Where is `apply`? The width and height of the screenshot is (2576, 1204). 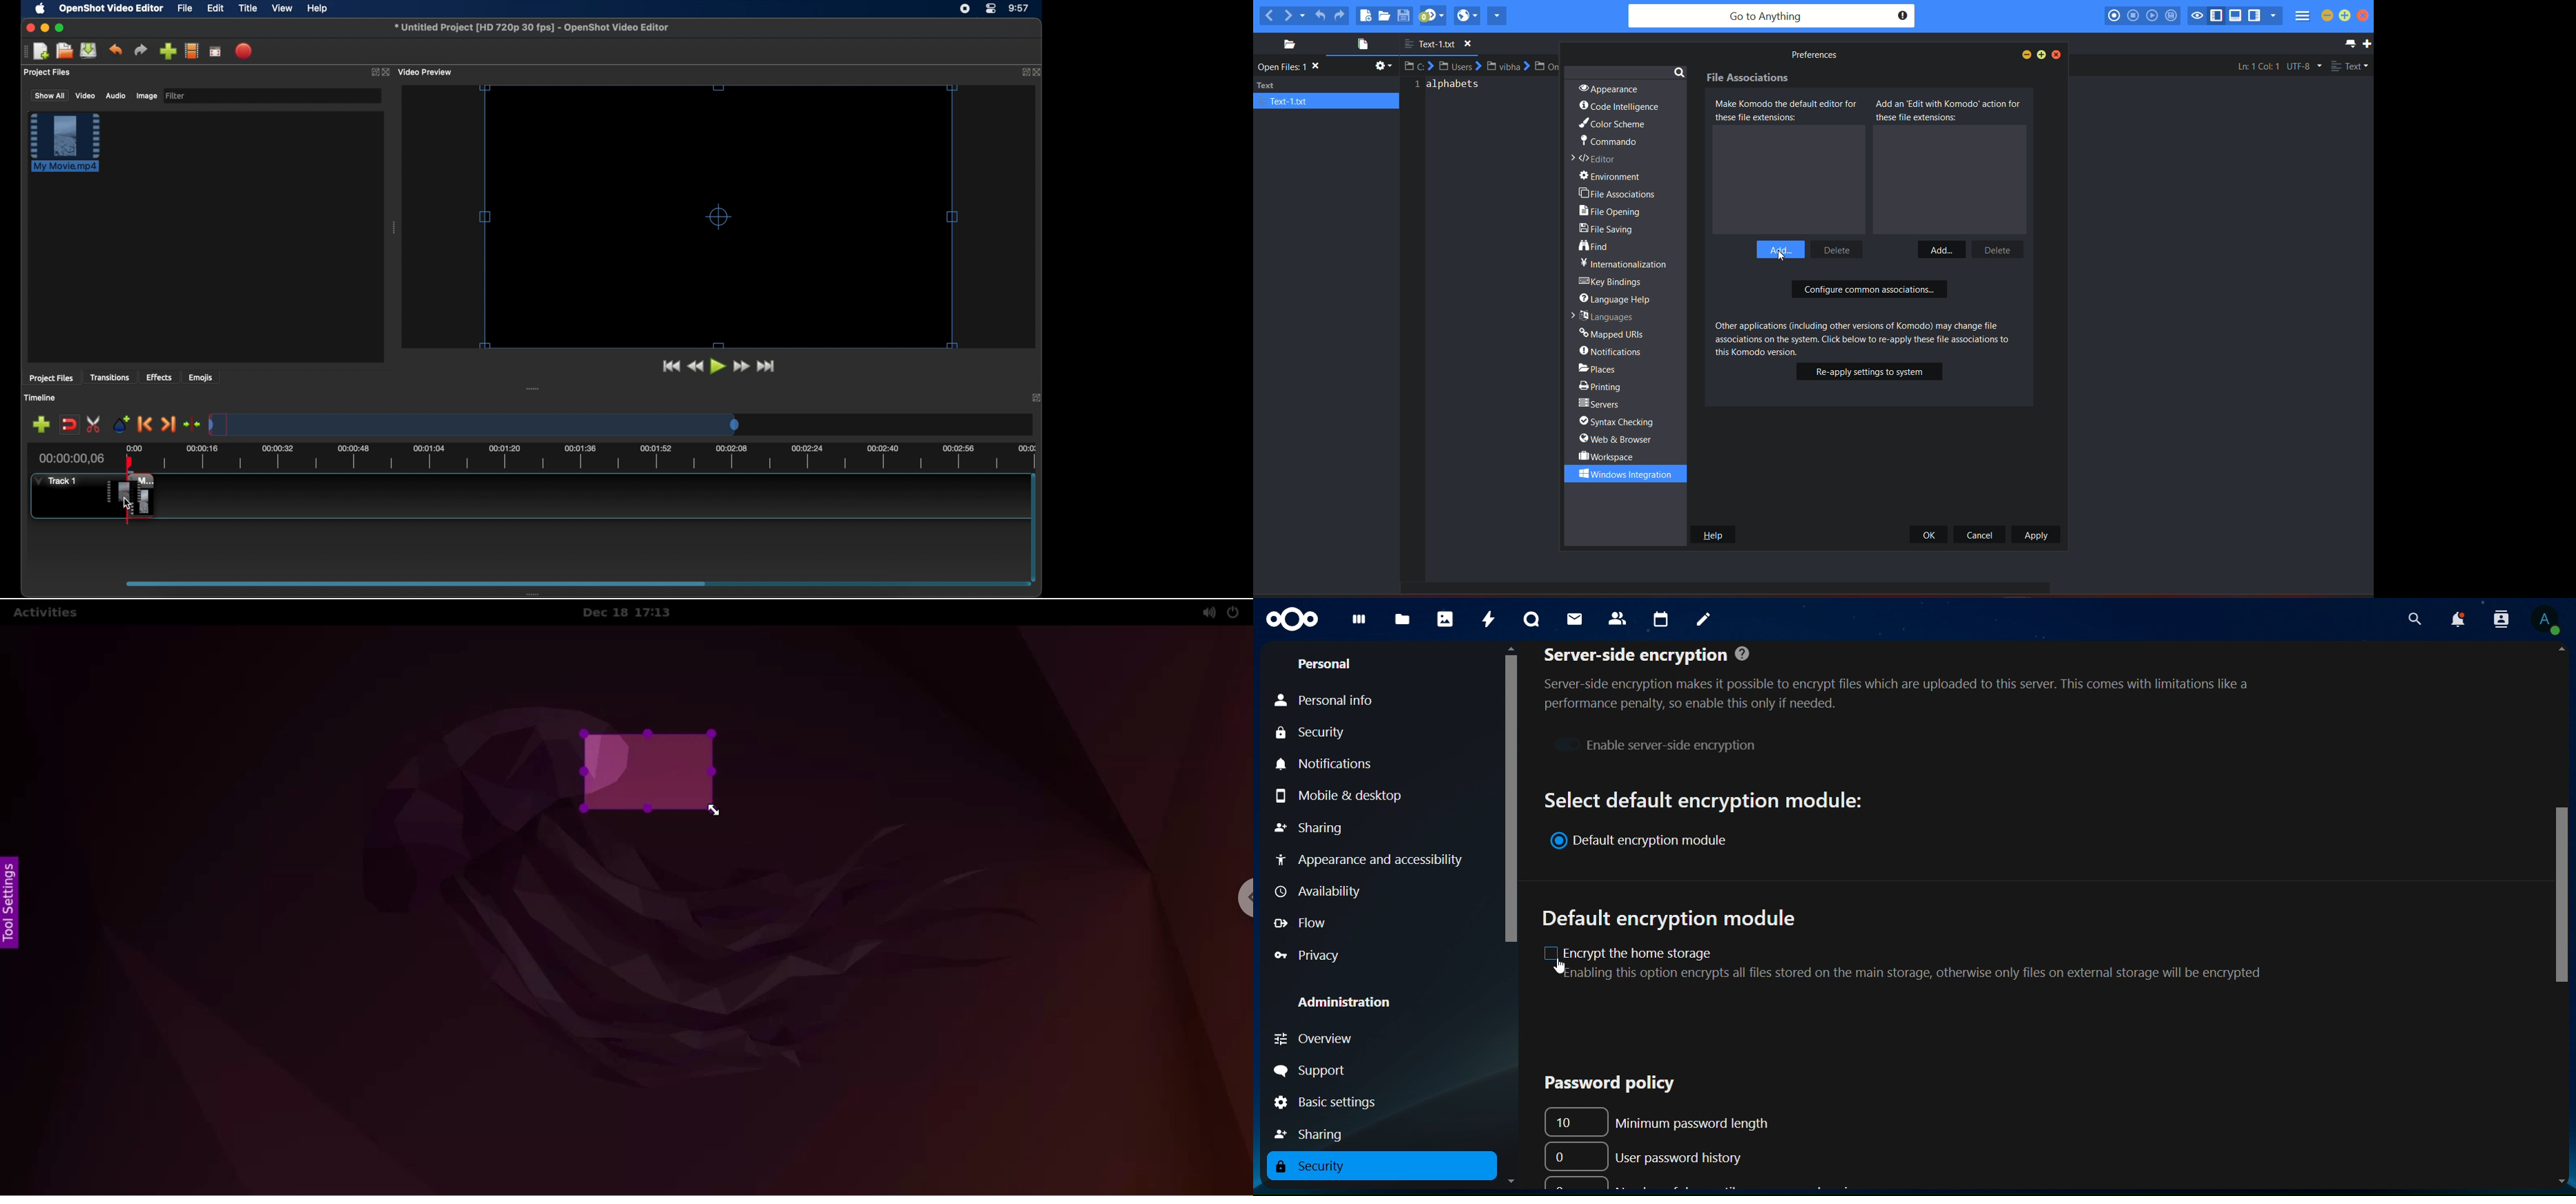
apply is located at coordinates (2036, 535).